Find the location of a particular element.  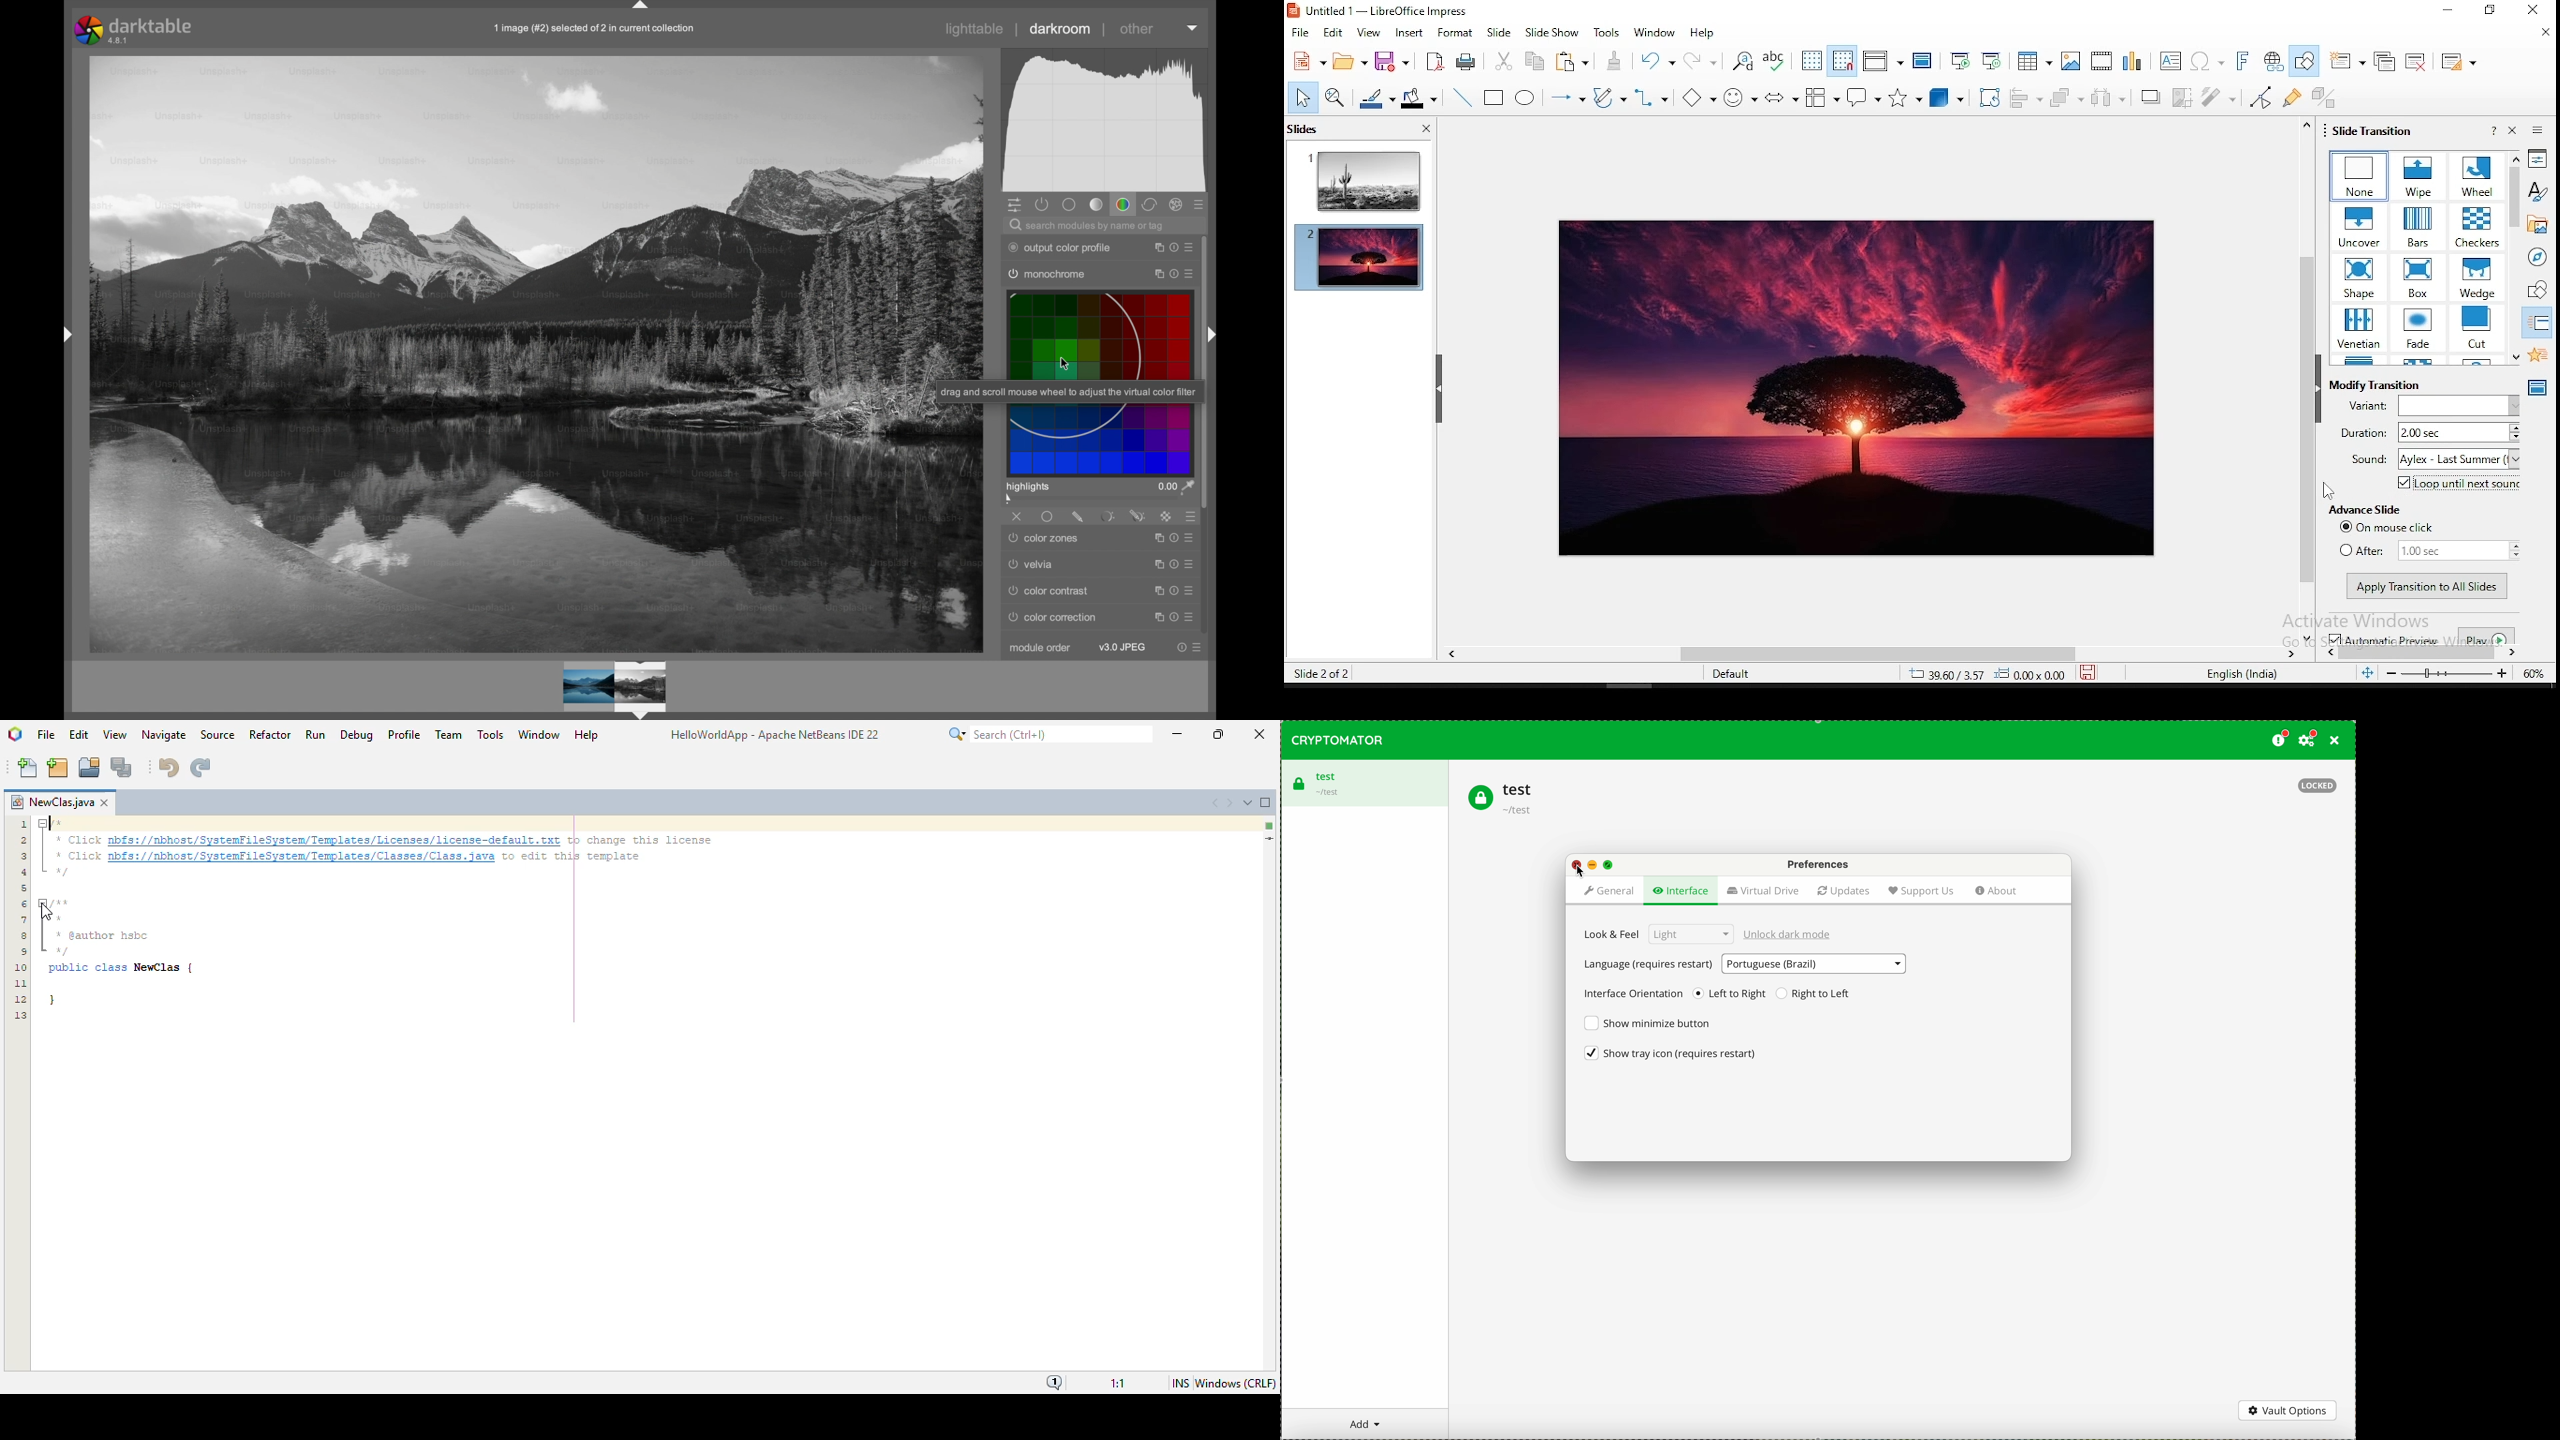

right to left is located at coordinates (1815, 994).